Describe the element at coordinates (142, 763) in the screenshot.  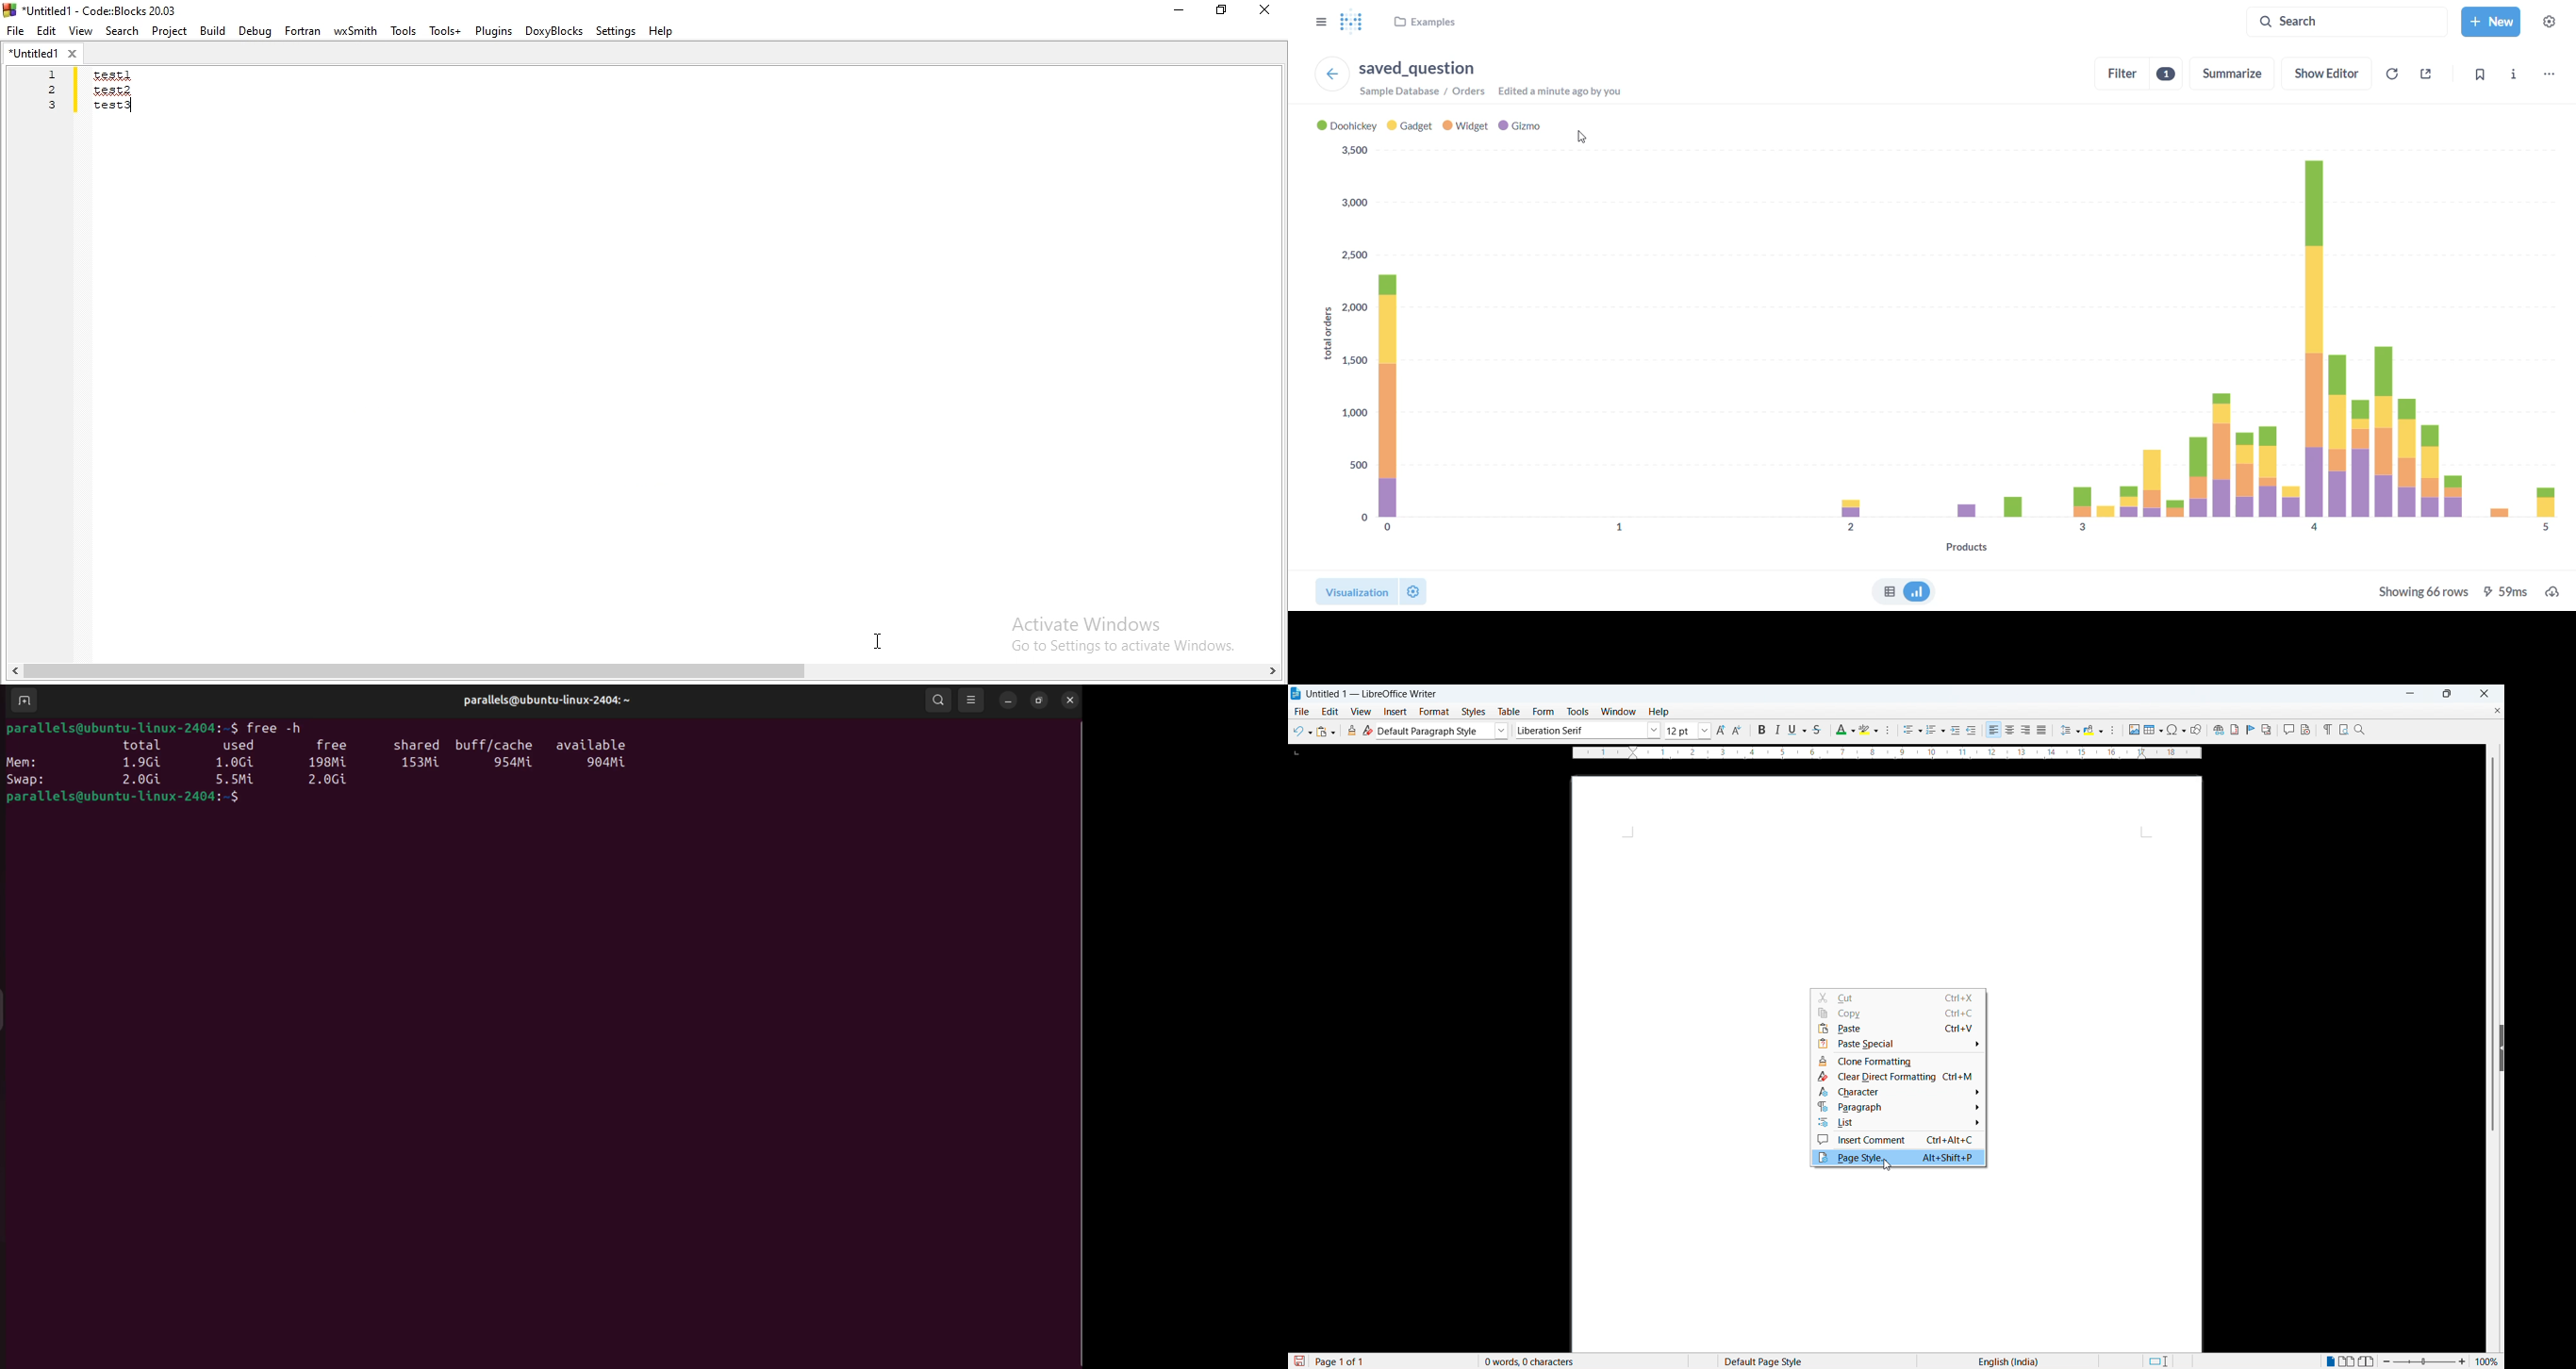
I see `1.9Gi` at that location.